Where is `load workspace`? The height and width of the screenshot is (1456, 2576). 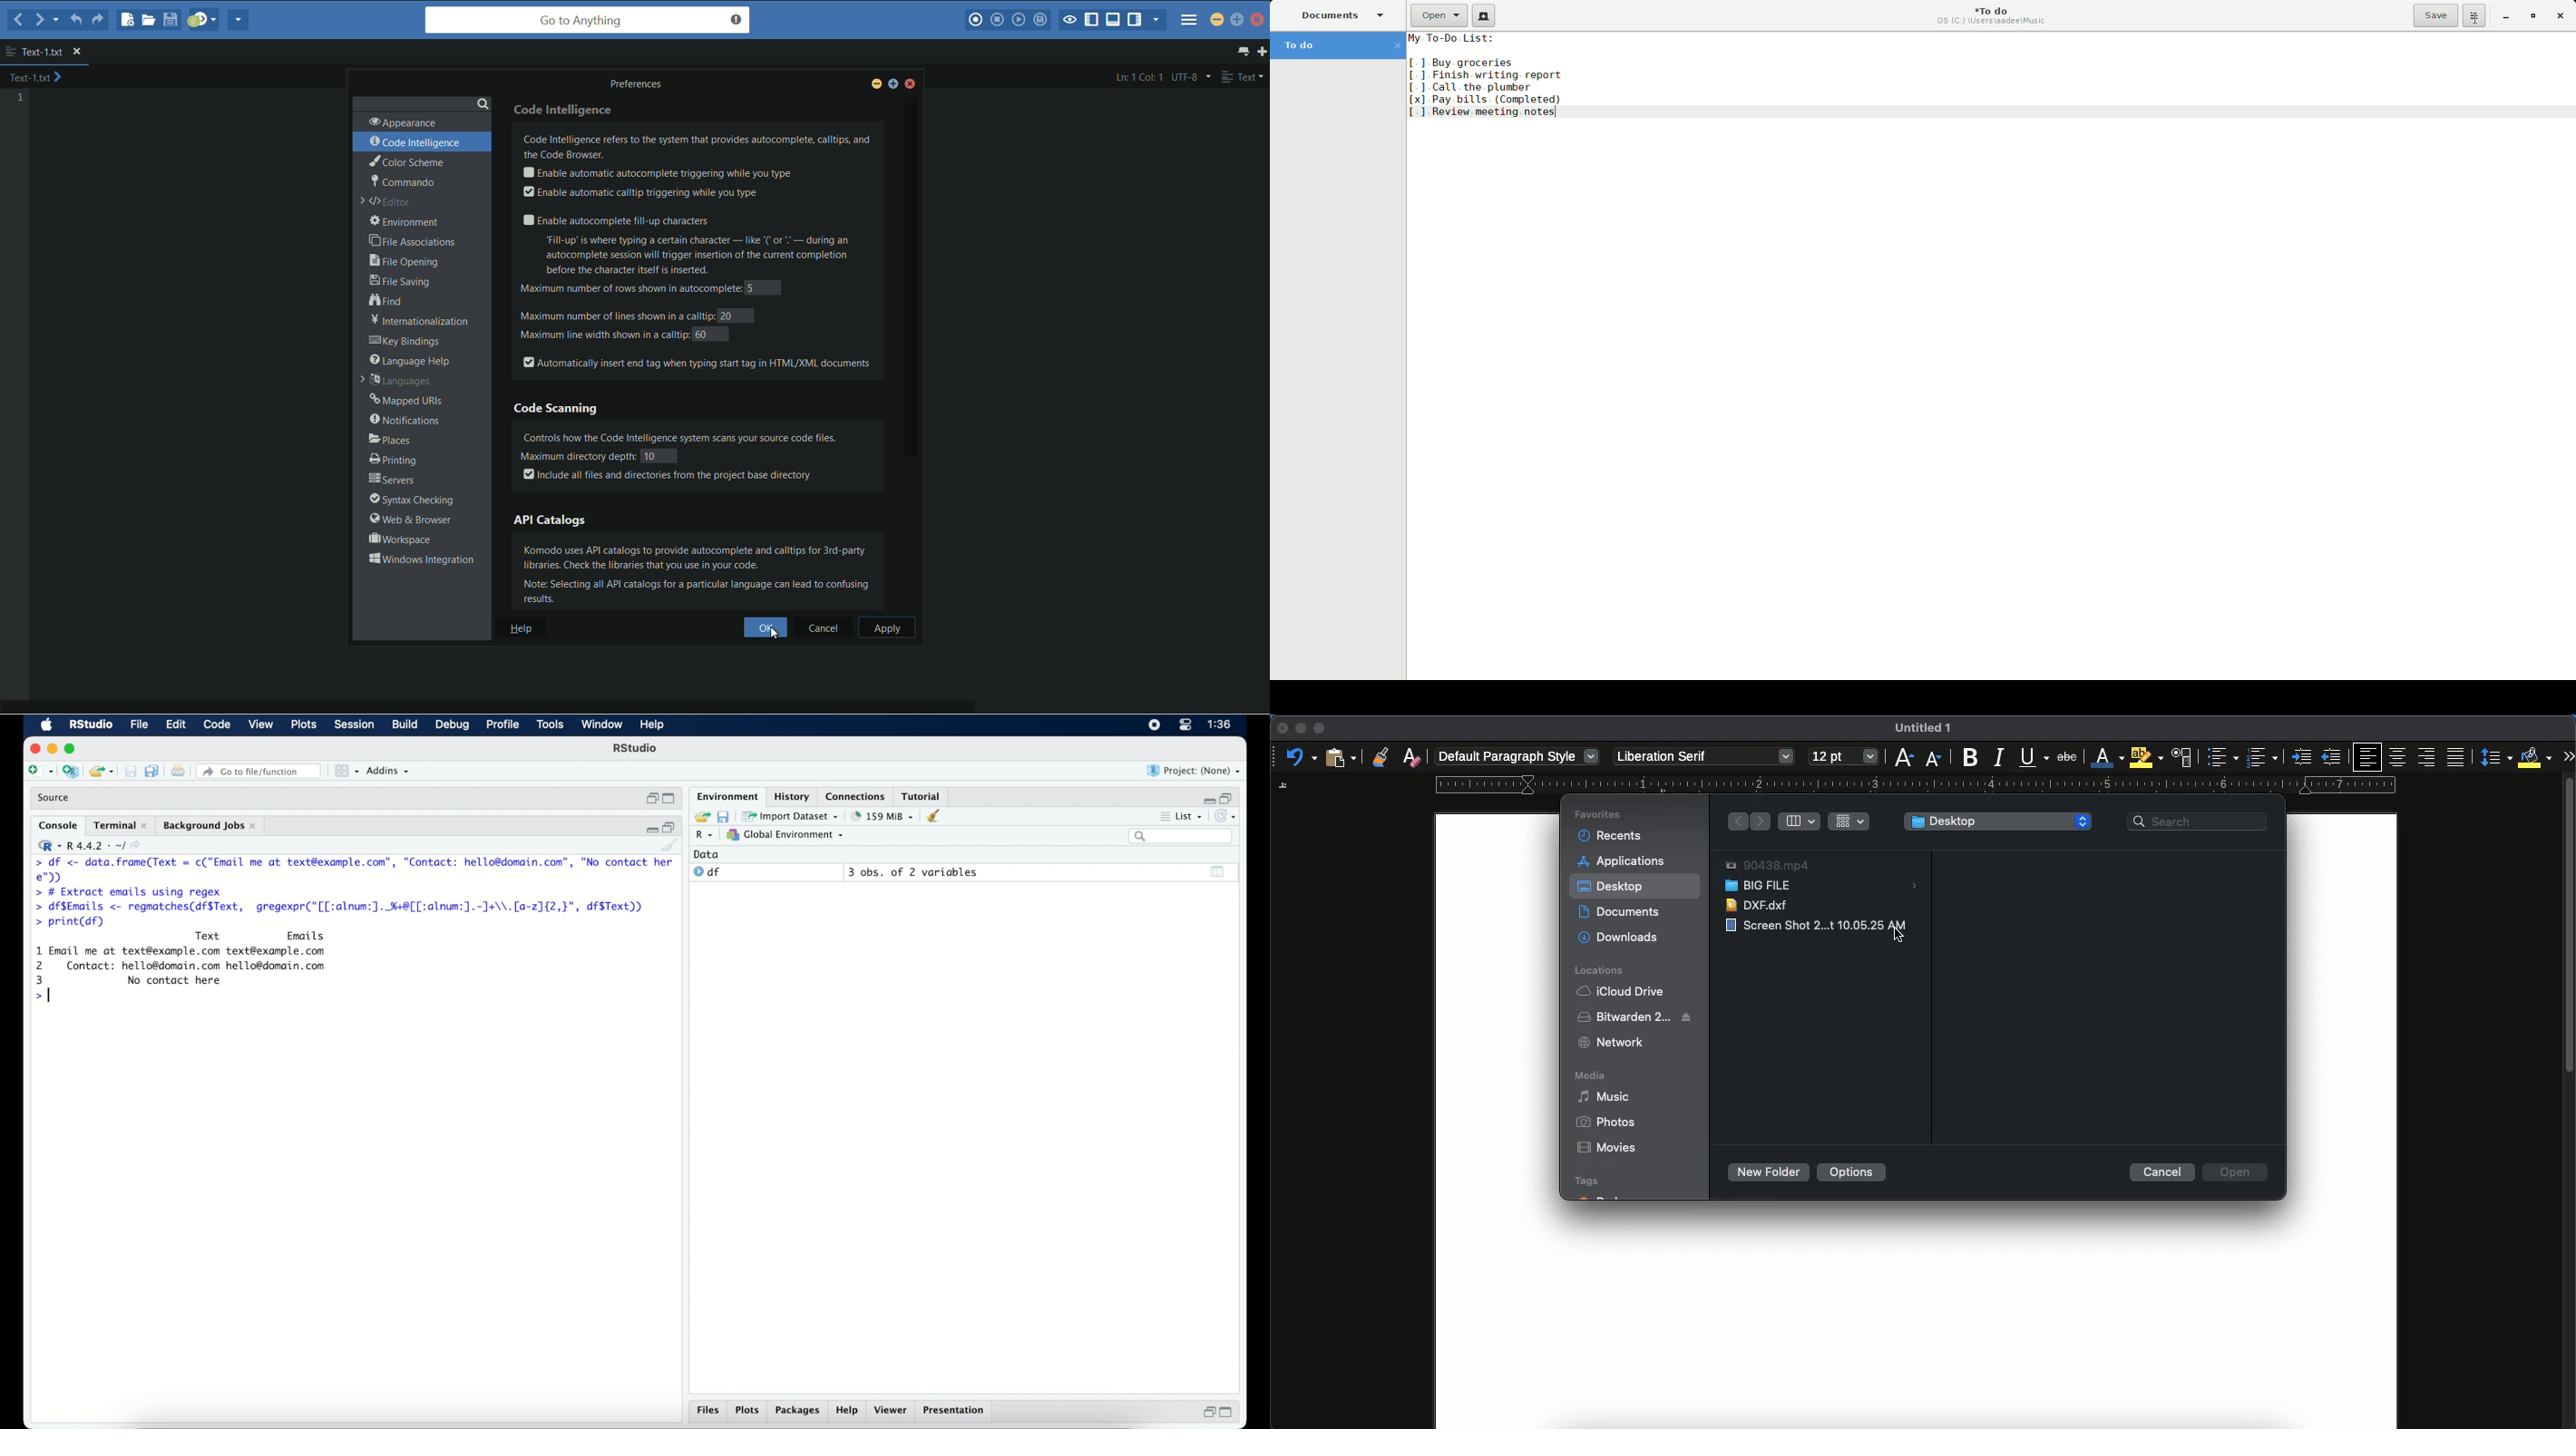
load workspace is located at coordinates (702, 815).